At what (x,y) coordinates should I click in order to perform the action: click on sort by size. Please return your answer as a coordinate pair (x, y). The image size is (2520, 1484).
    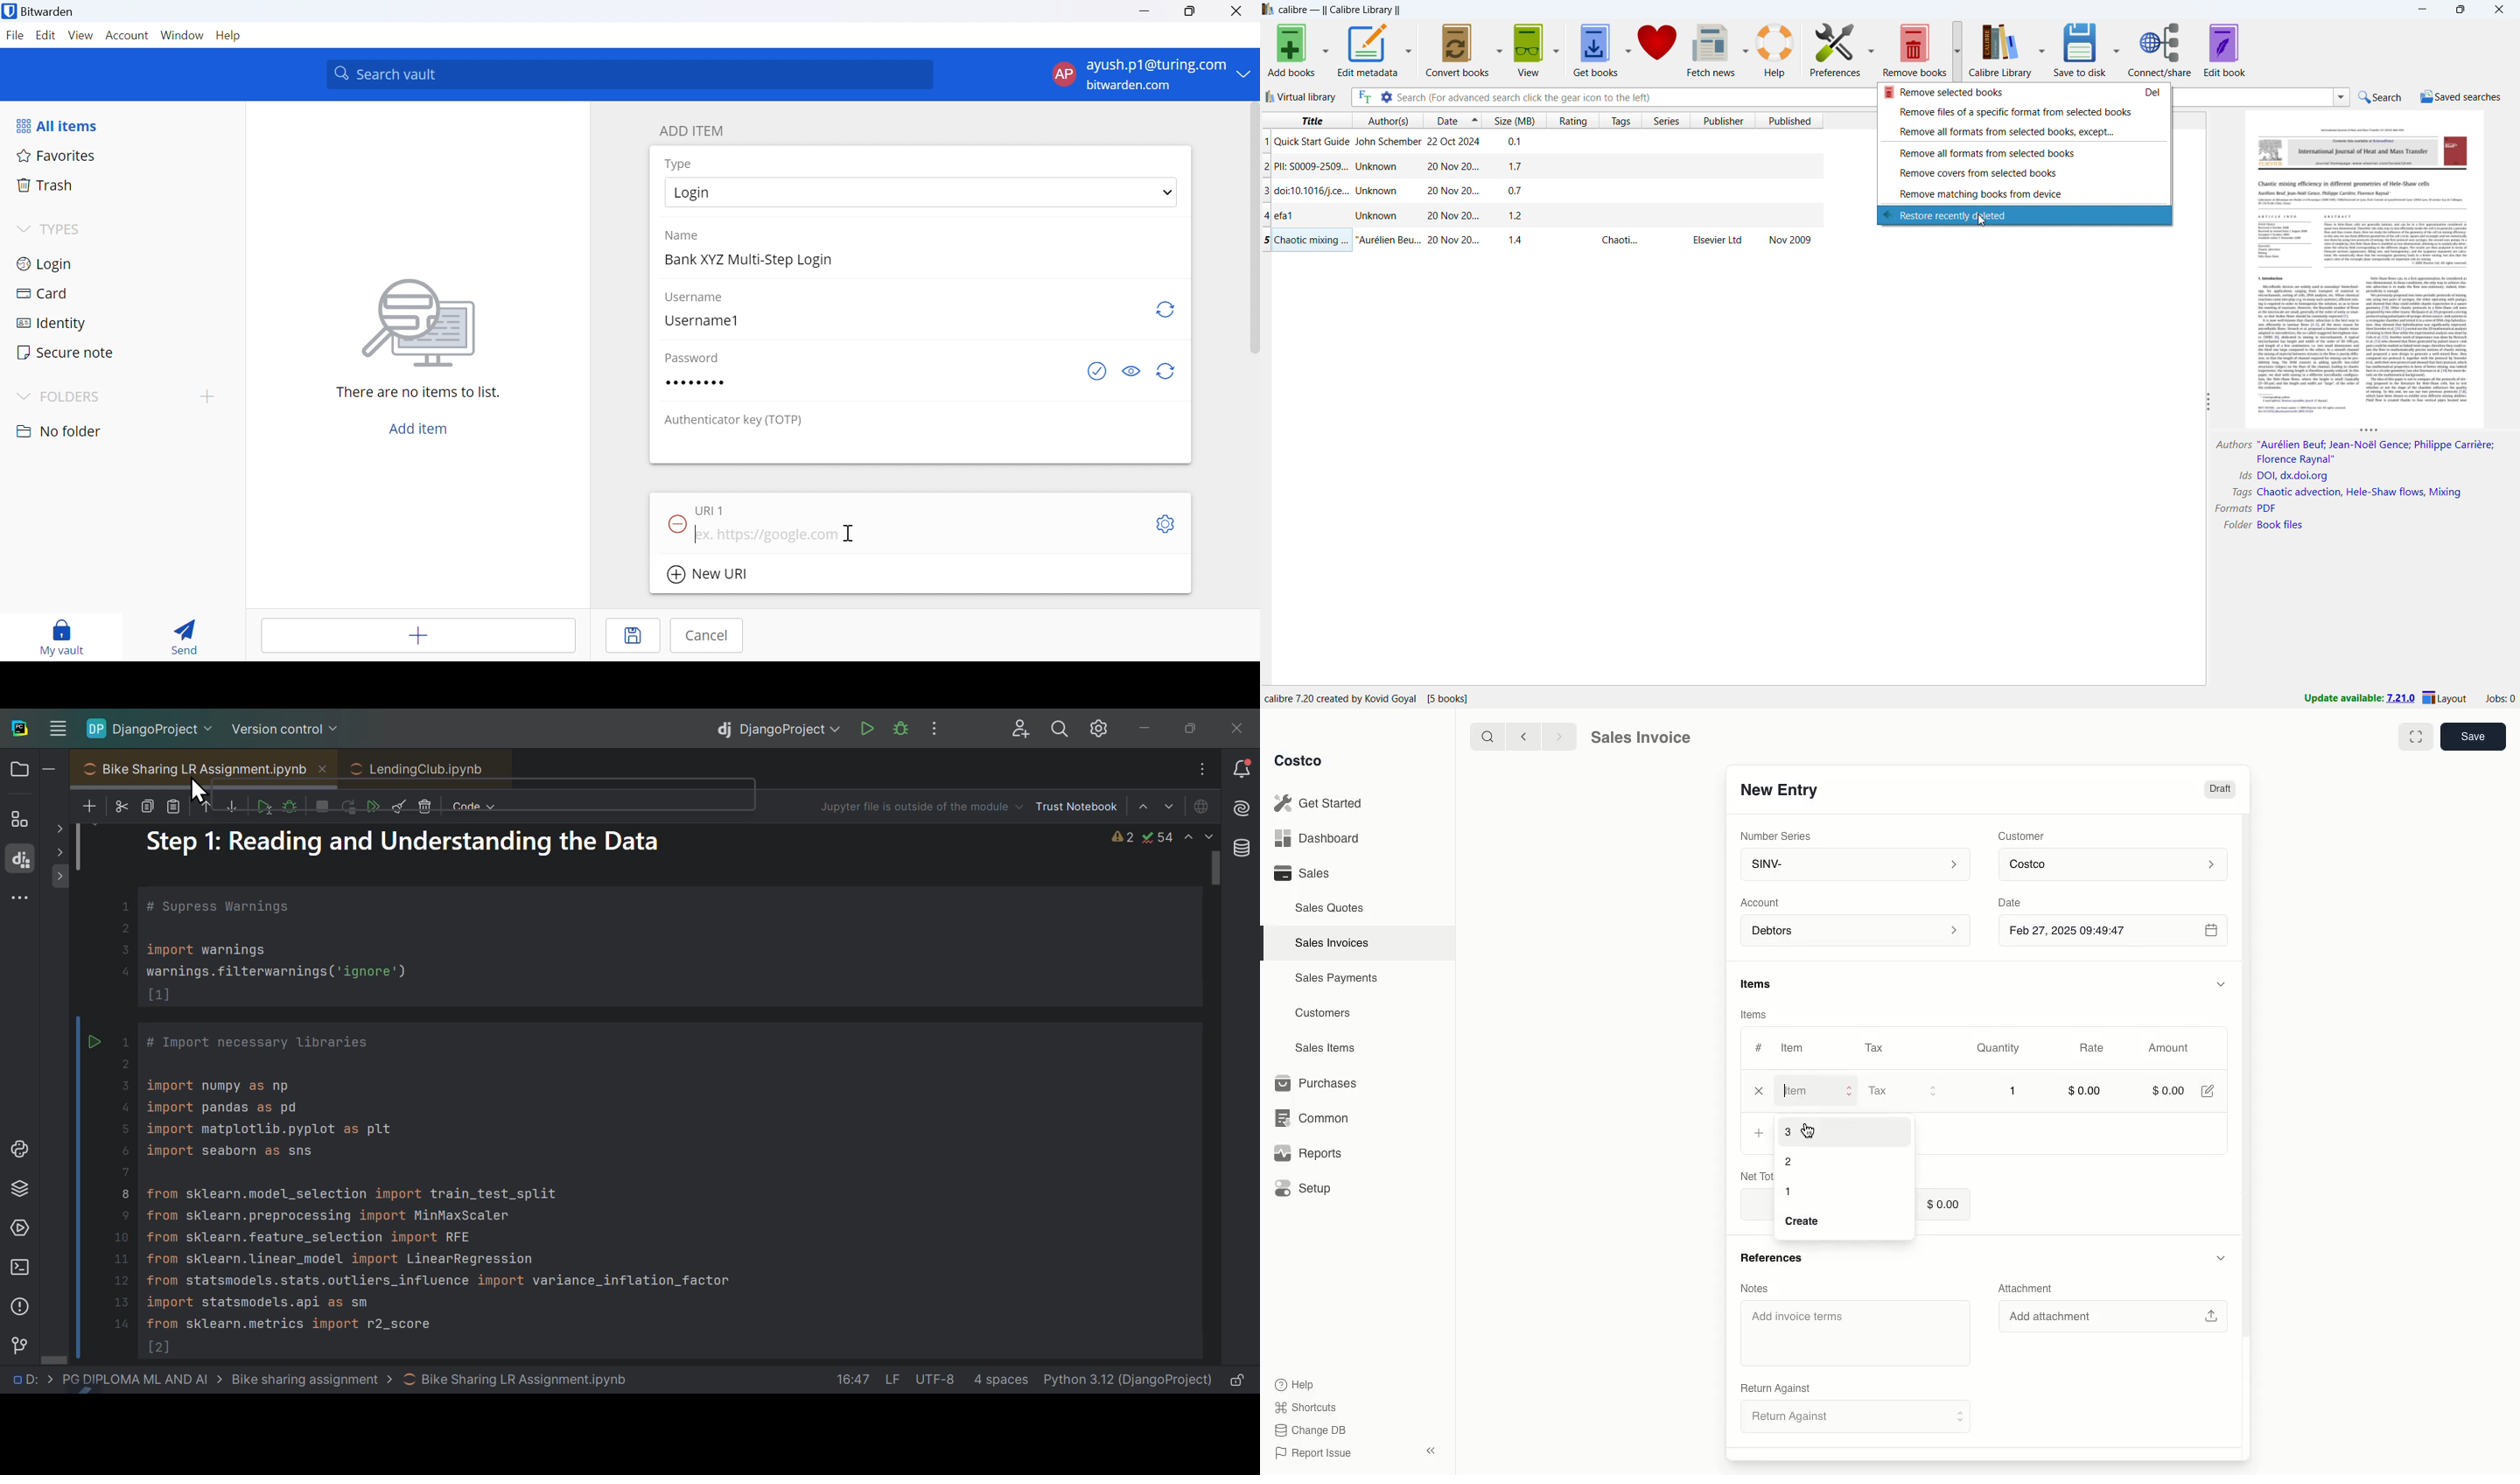
    Looking at the image, I should click on (1514, 119).